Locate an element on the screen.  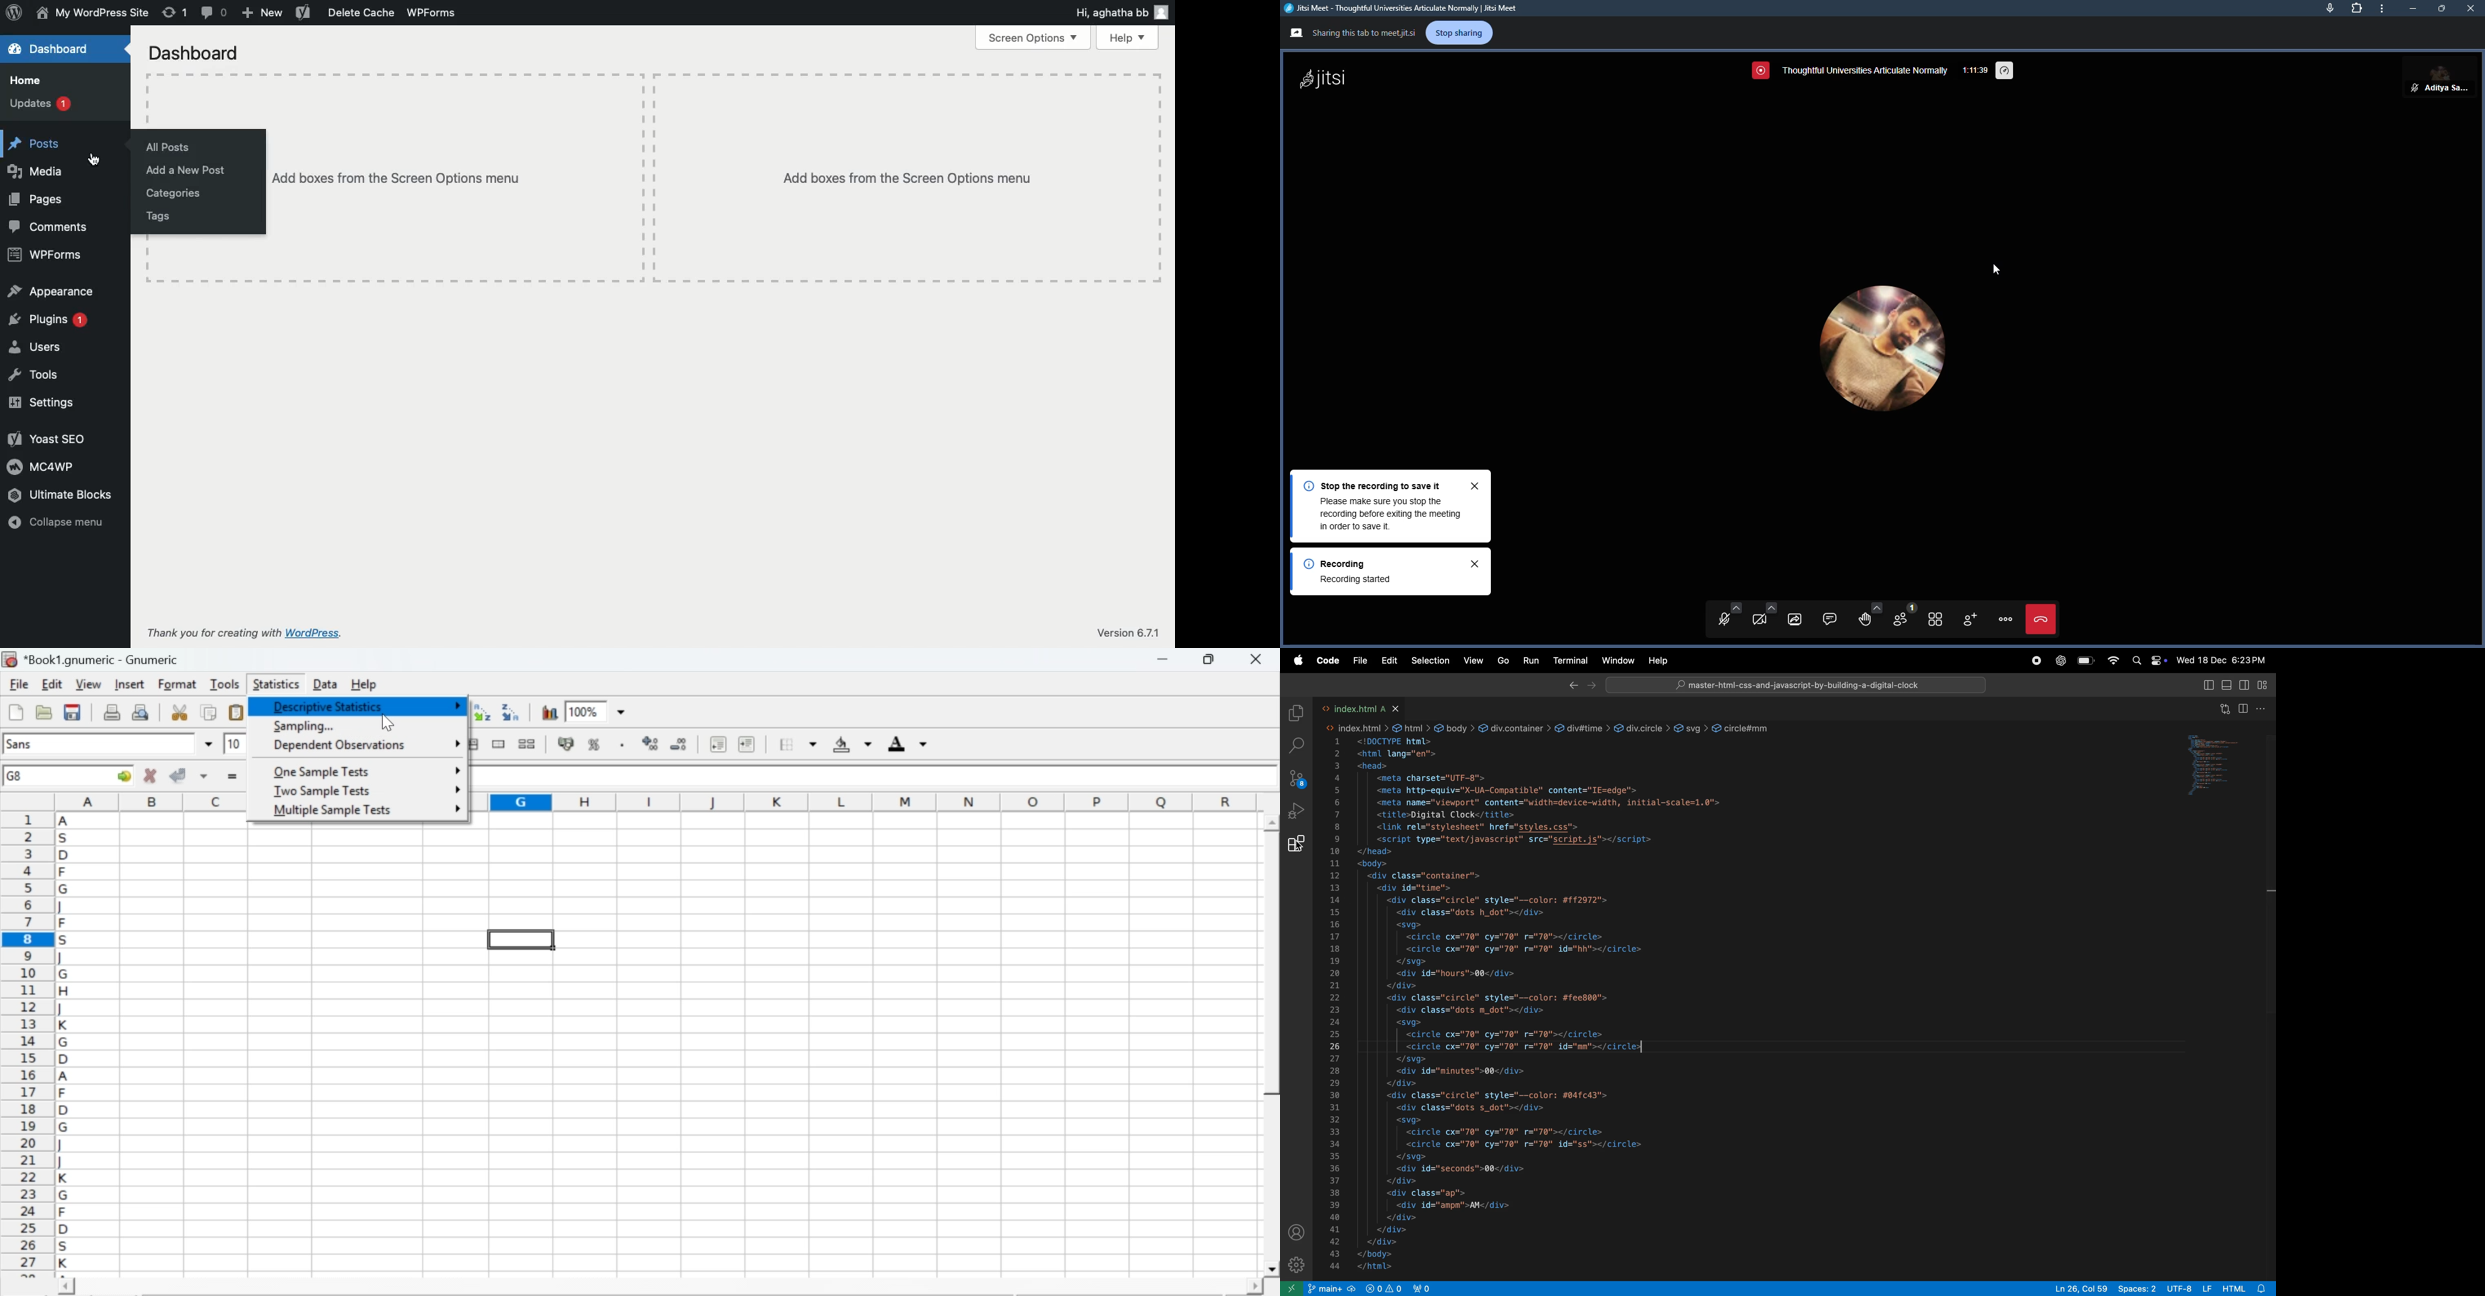
Sort the selected region in ascending order based on the first column selected is located at coordinates (485, 712).